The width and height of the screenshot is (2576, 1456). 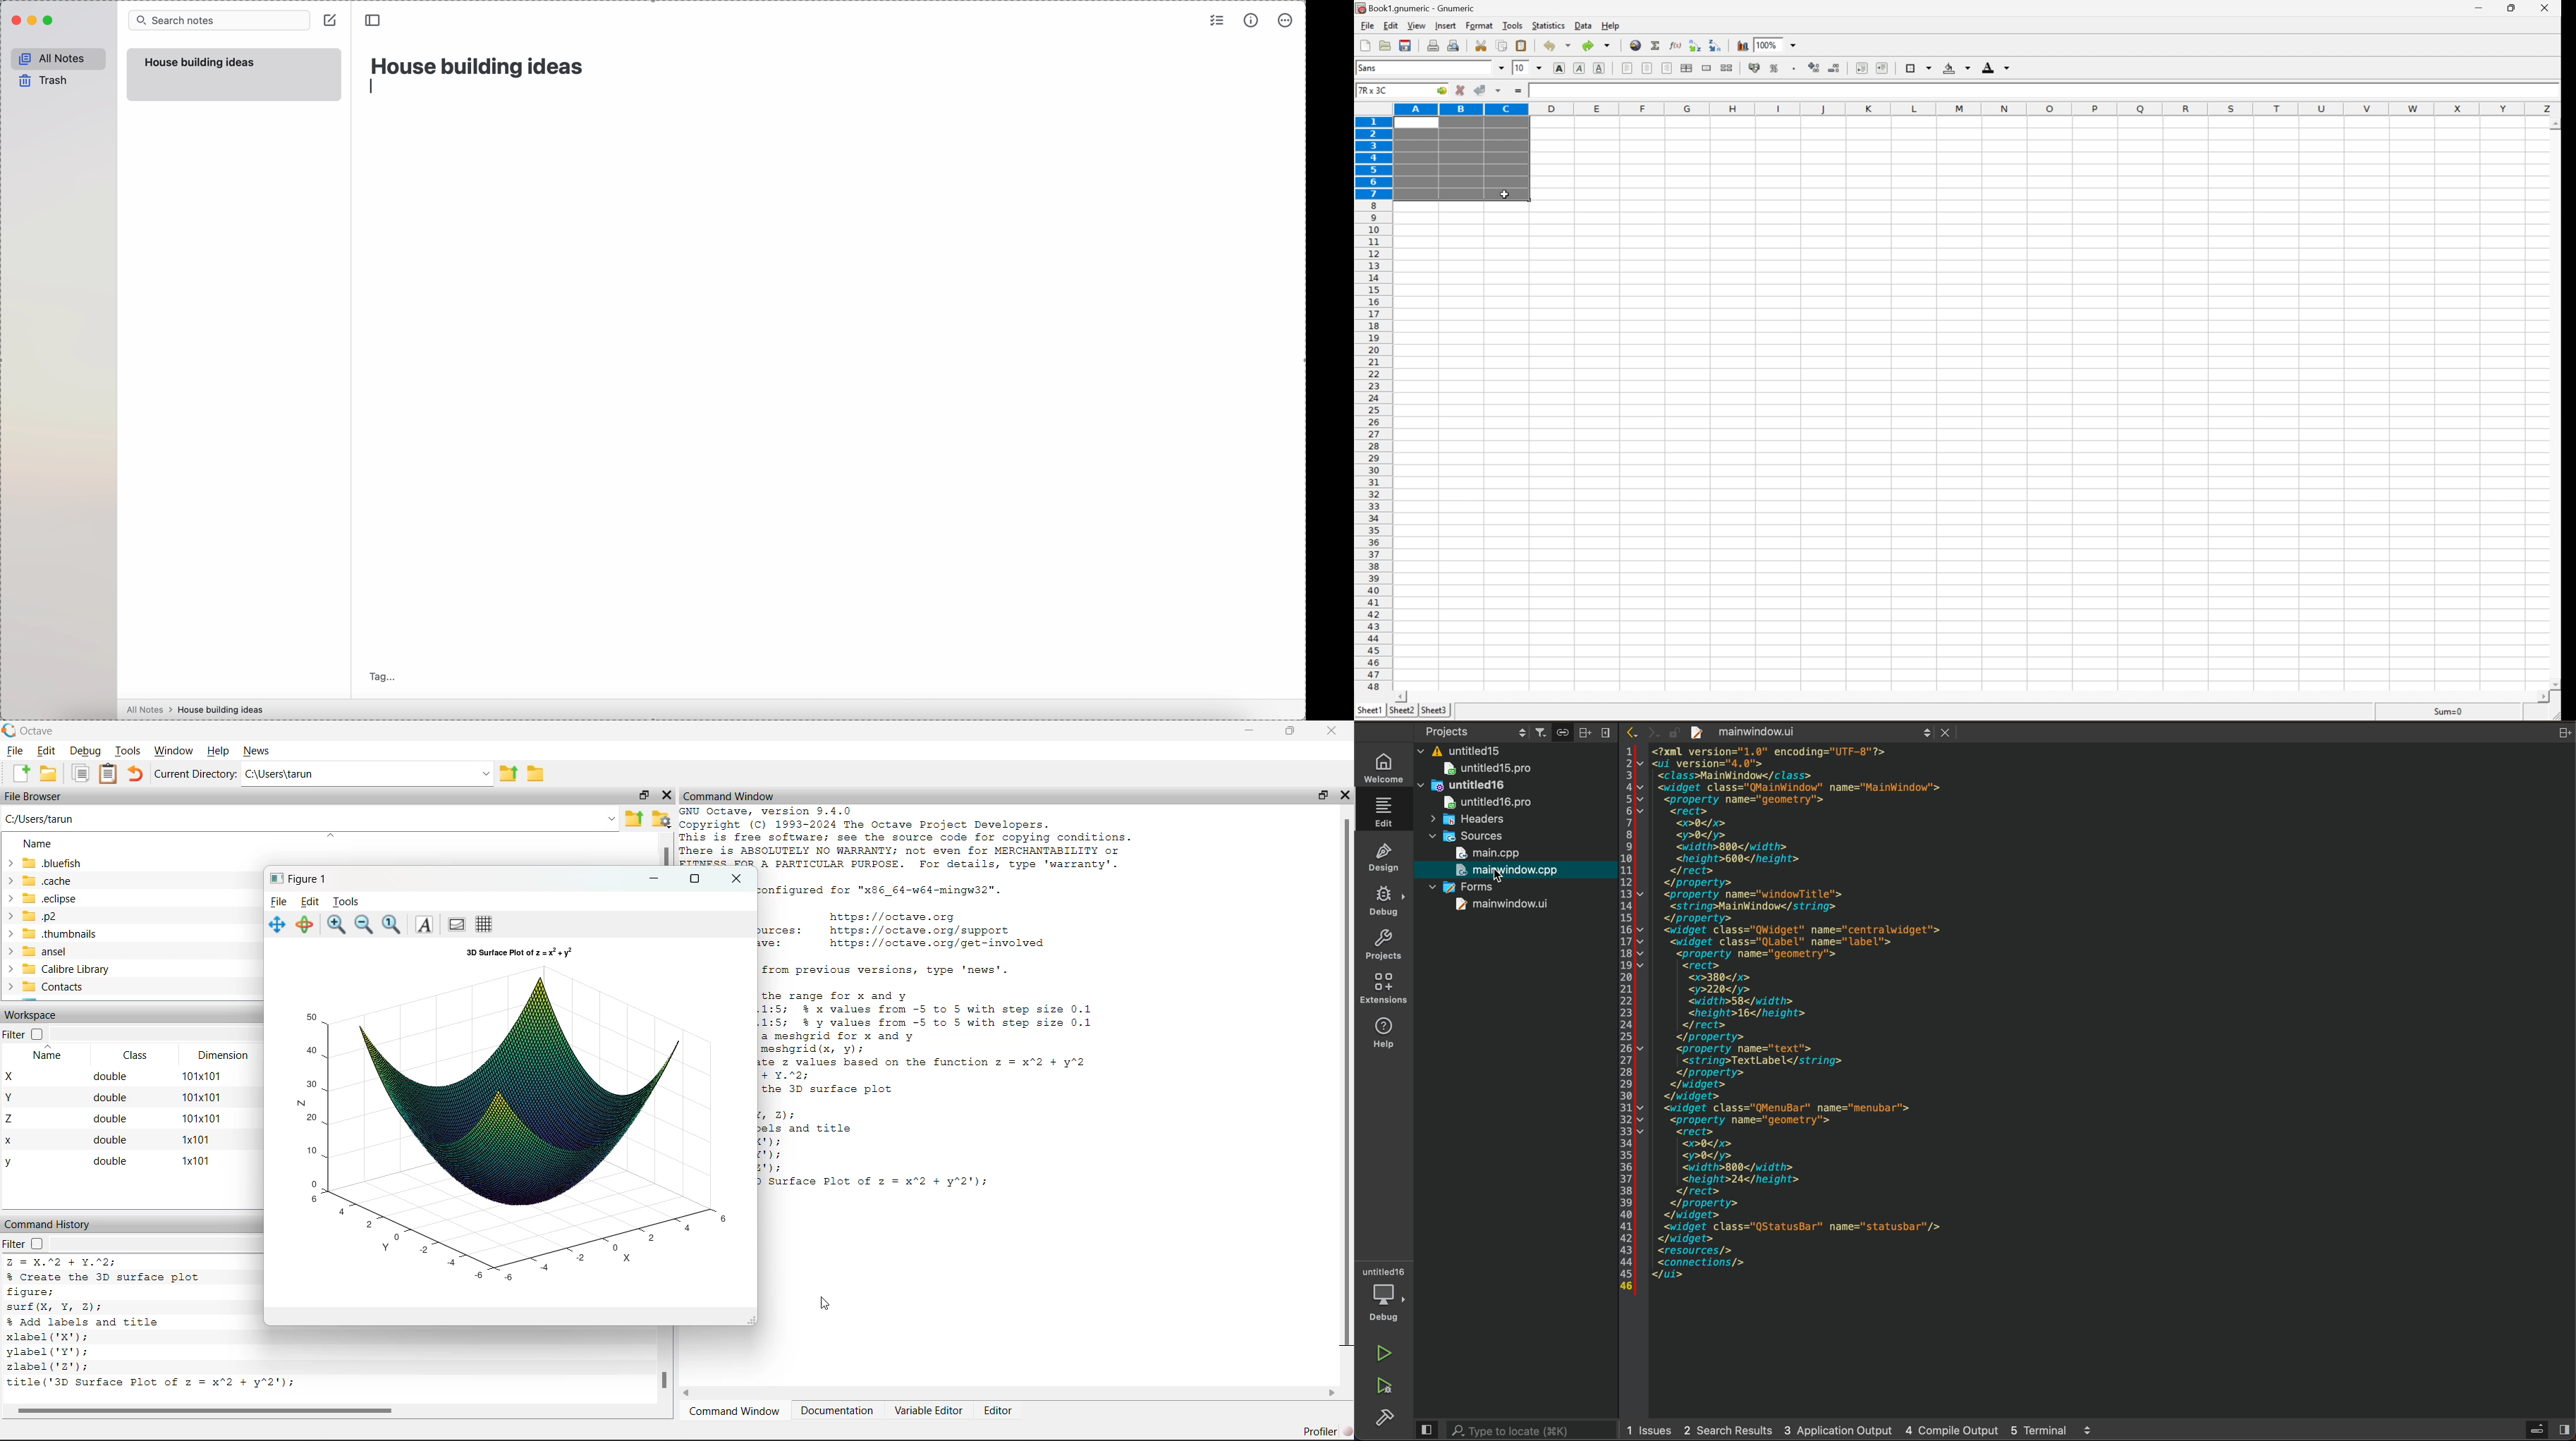 What do you see at coordinates (1857, 1432) in the screenshot?
I see `1 Issues 2 Search Results 3 Application Output 4 Compile Output 5 Terminal` at bounding box center [1857, 1432].